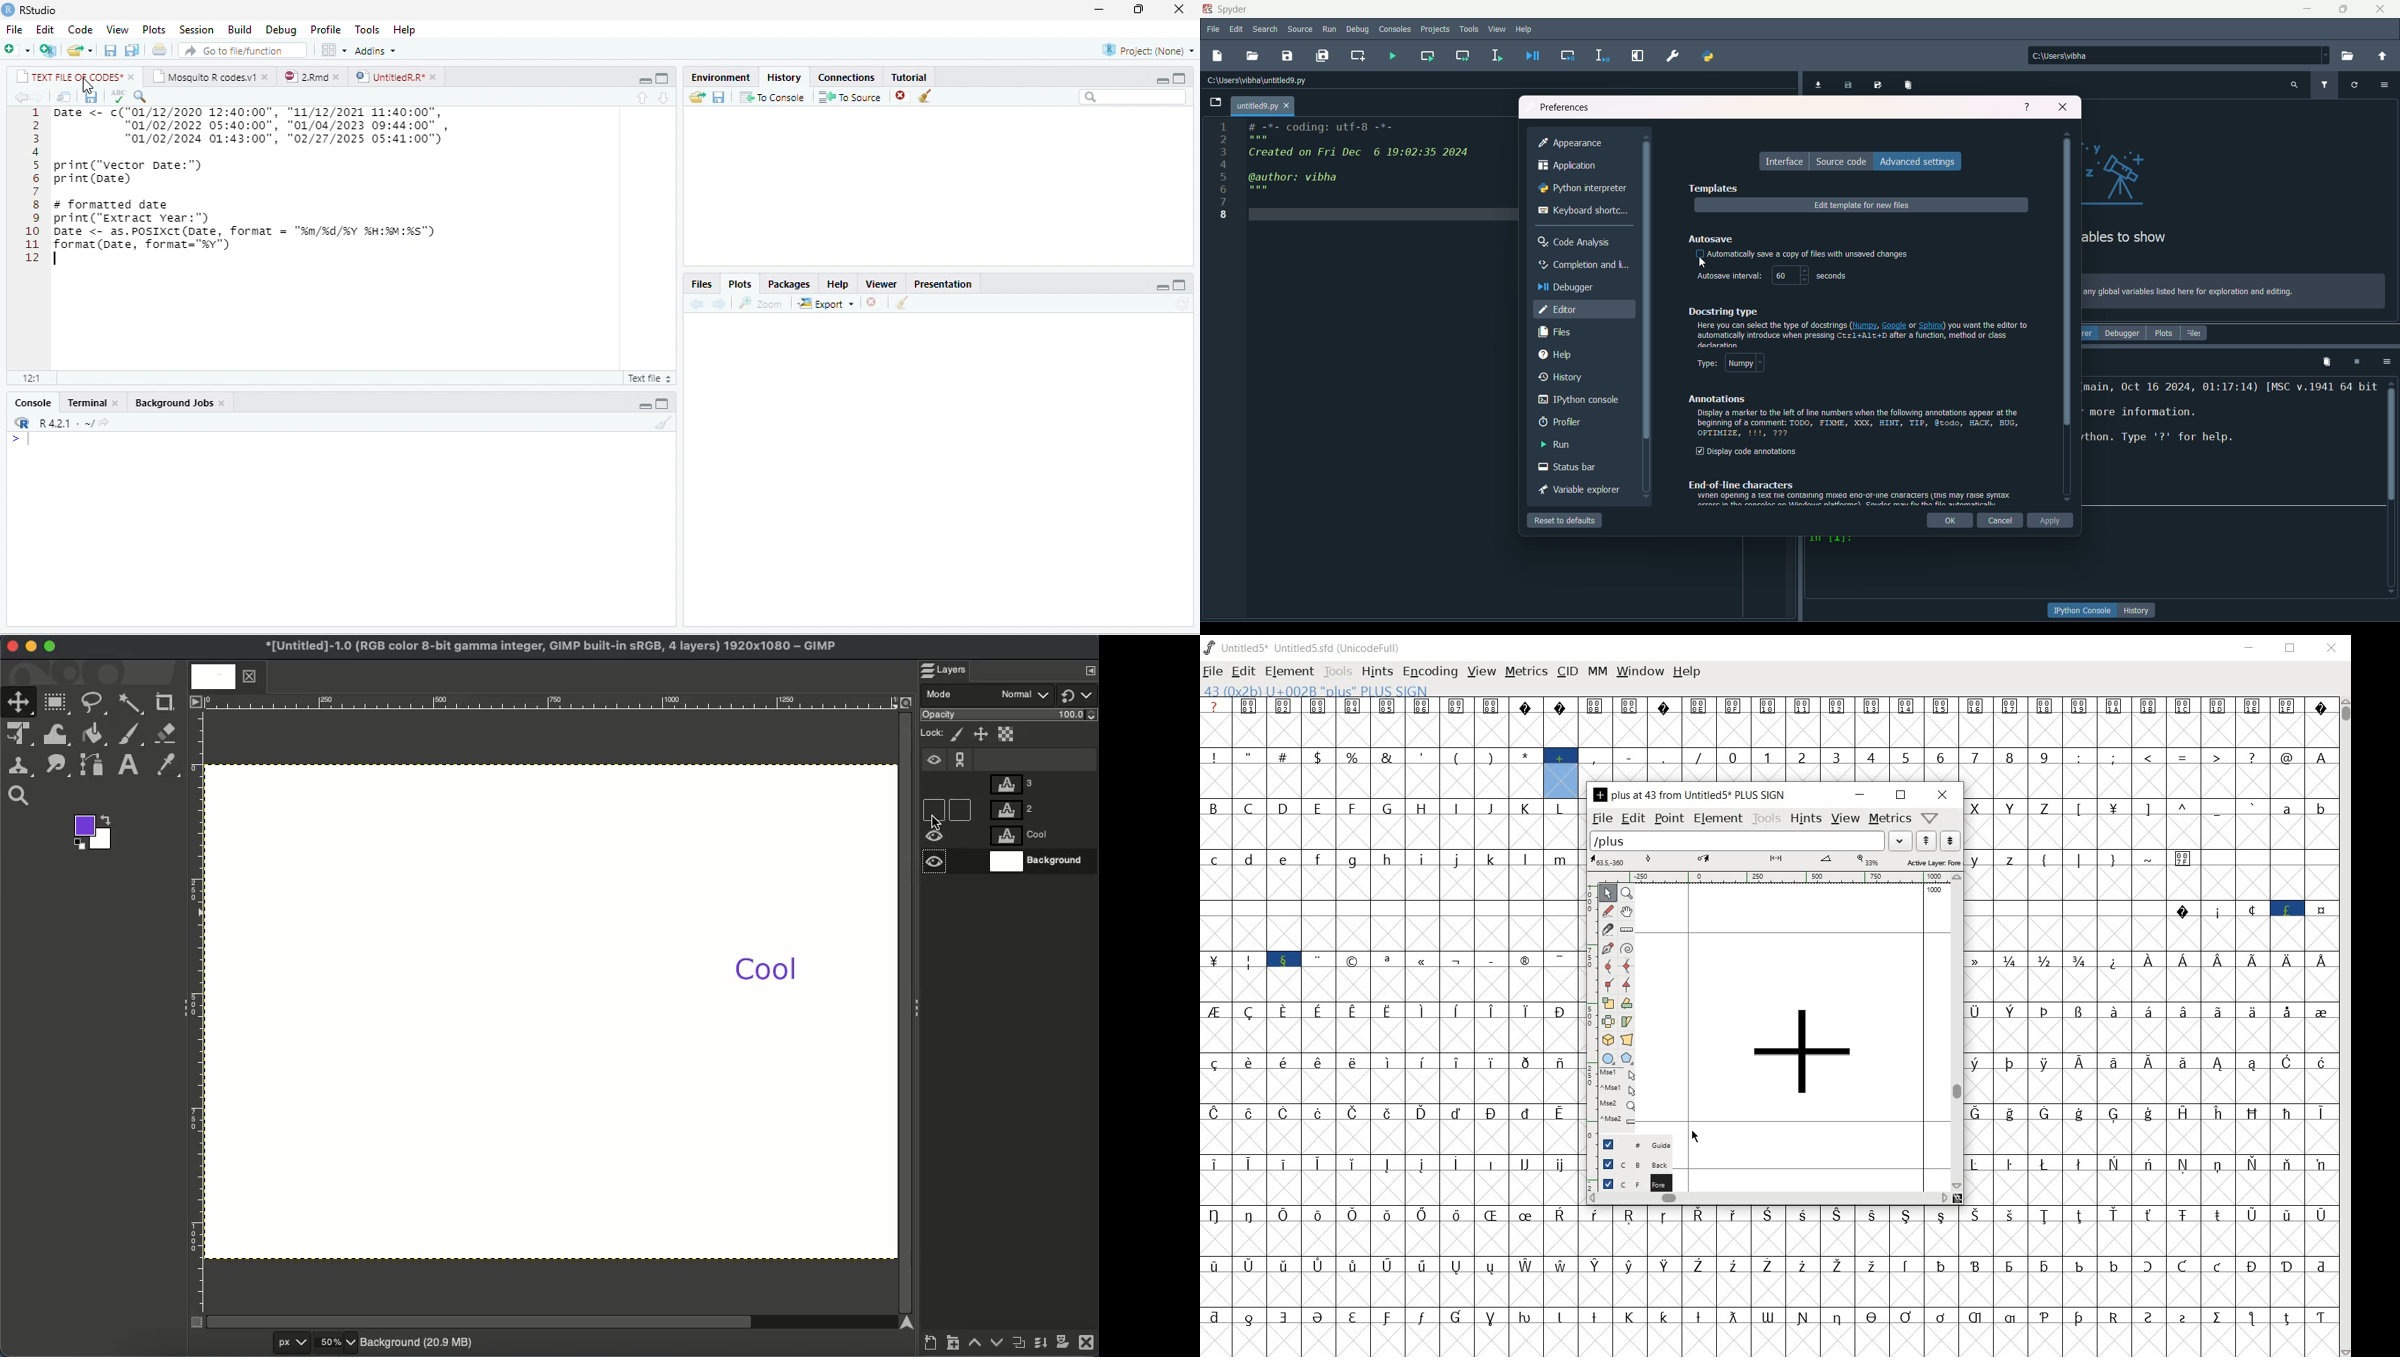  Describe the element at coordinates (31, 378) in the screenshot. I see `12:1` at that location.